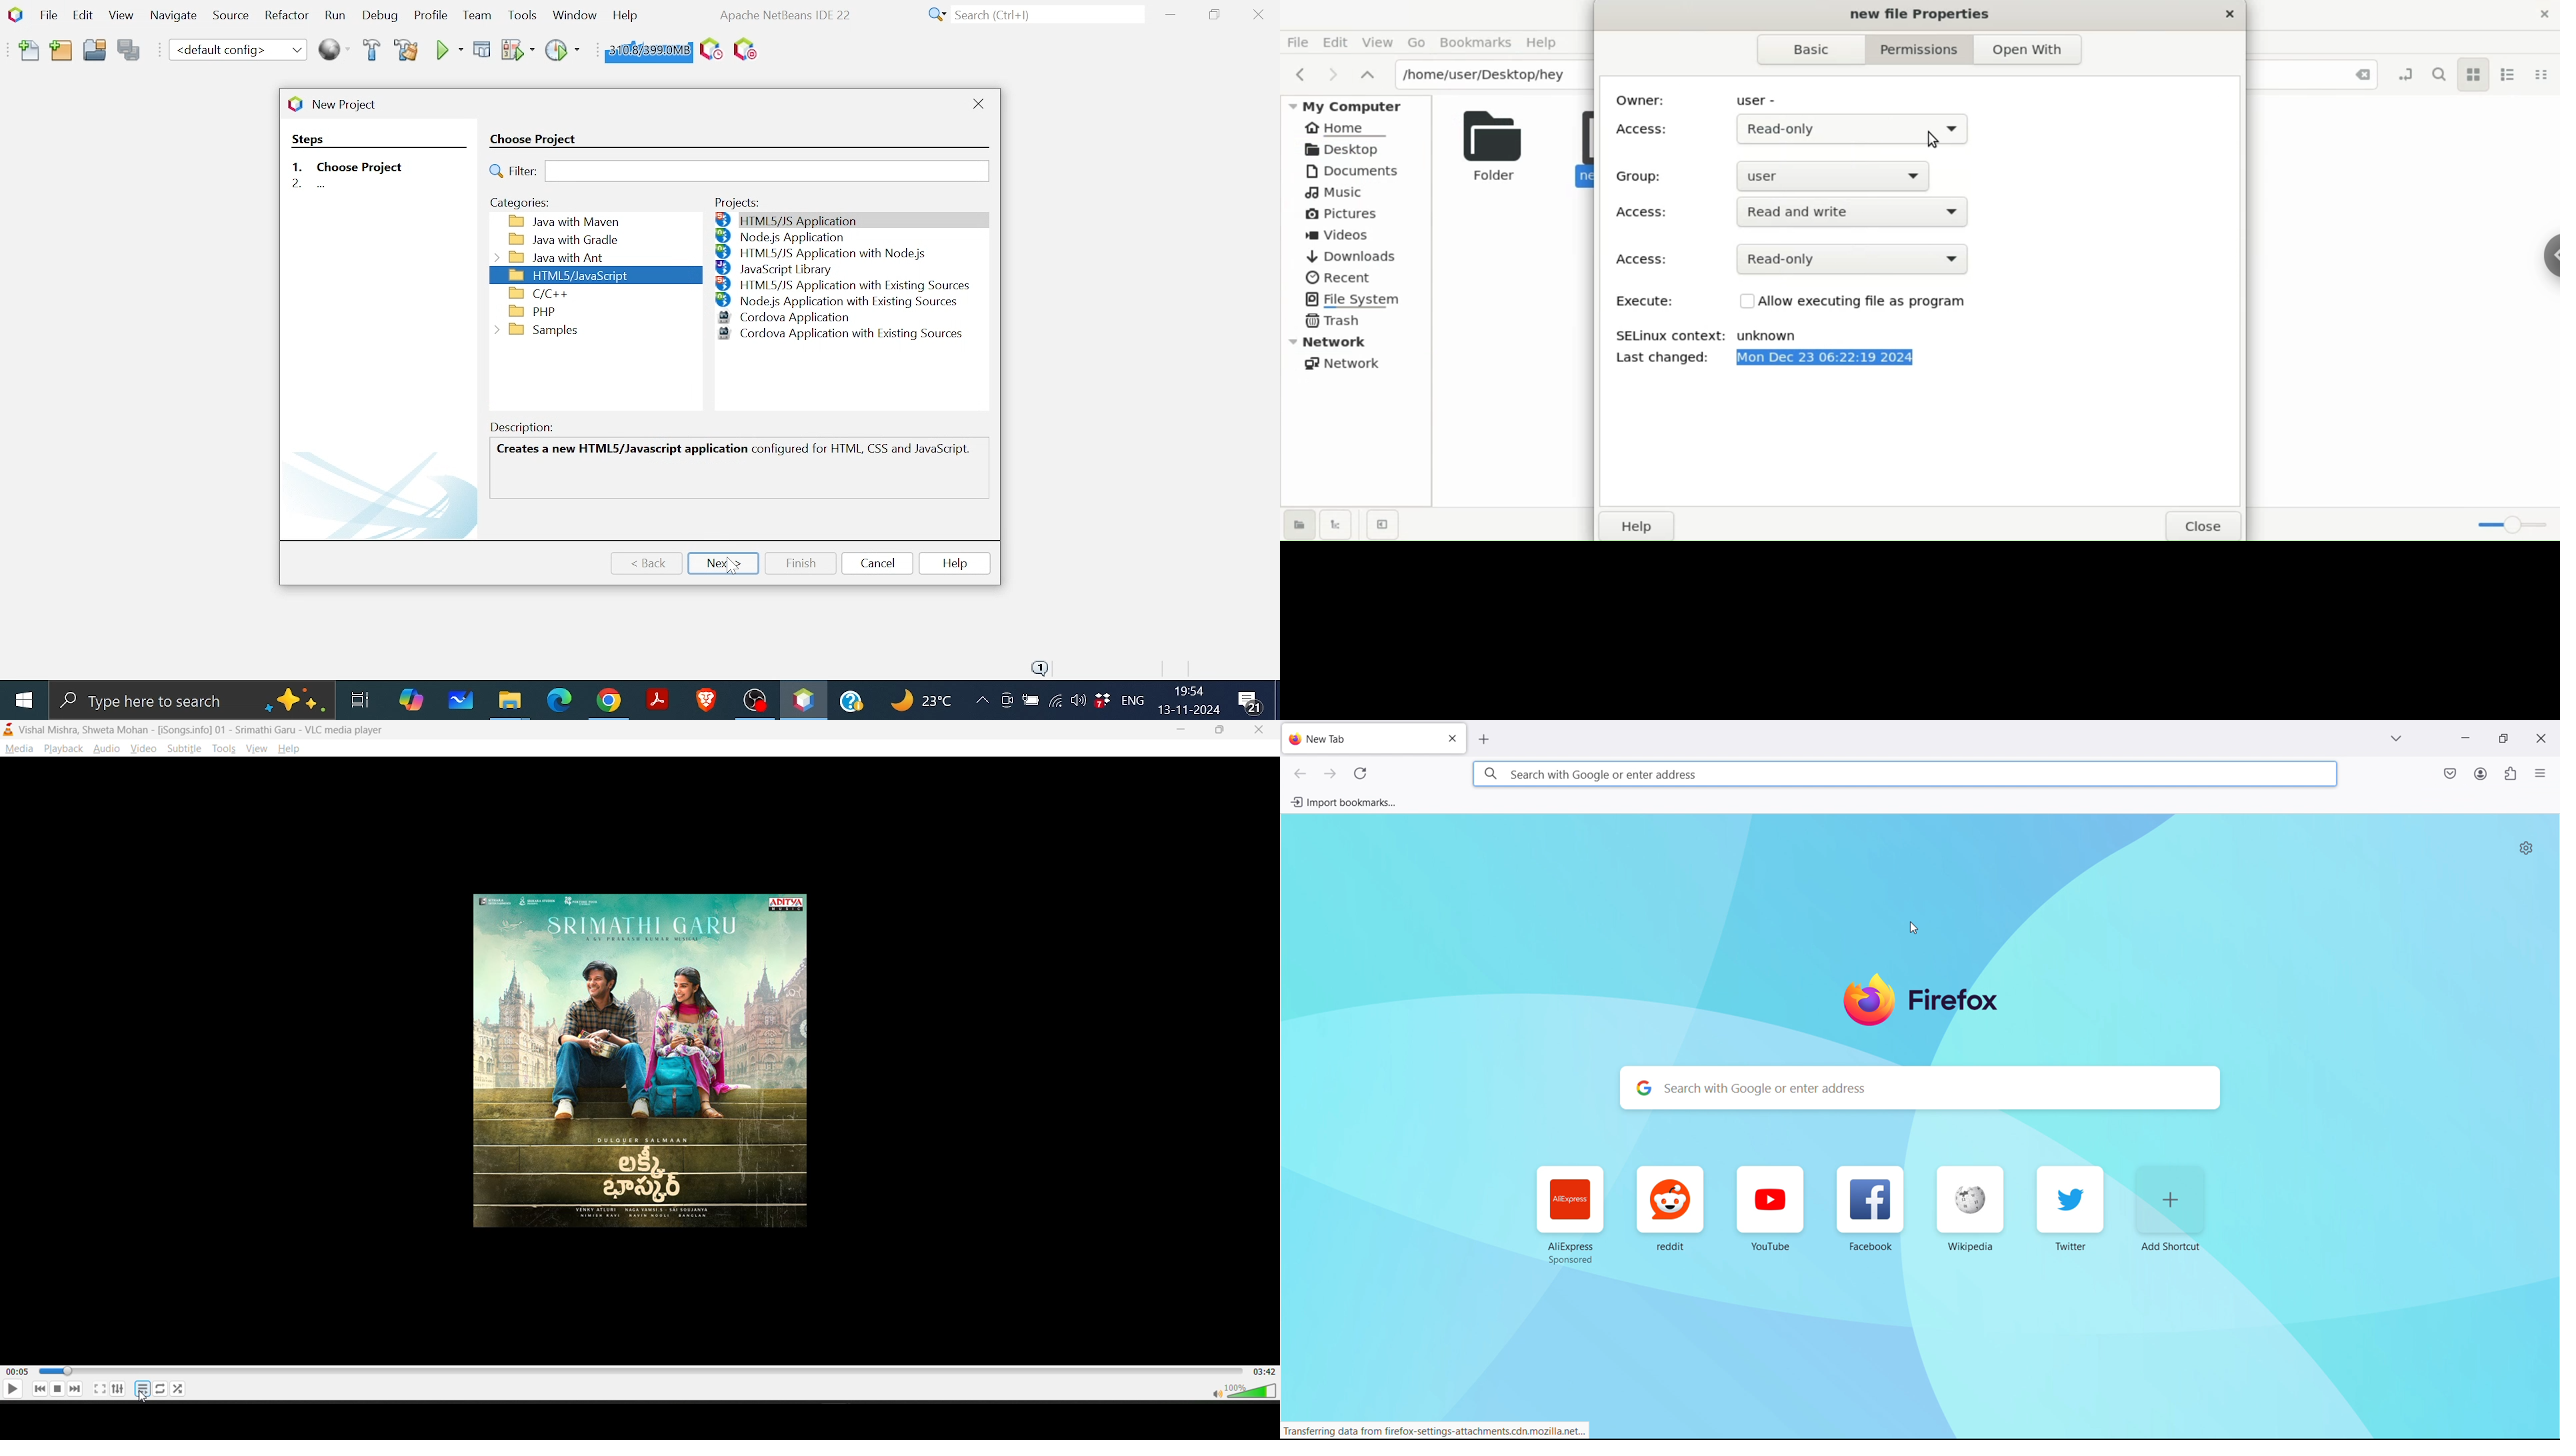 Image resolution: width=2576 pixels, height=1456 pixels. What do you see at coordinates (2509, 773) in the screenshot?
I see `extensions` at bounding box center [2509, 773].